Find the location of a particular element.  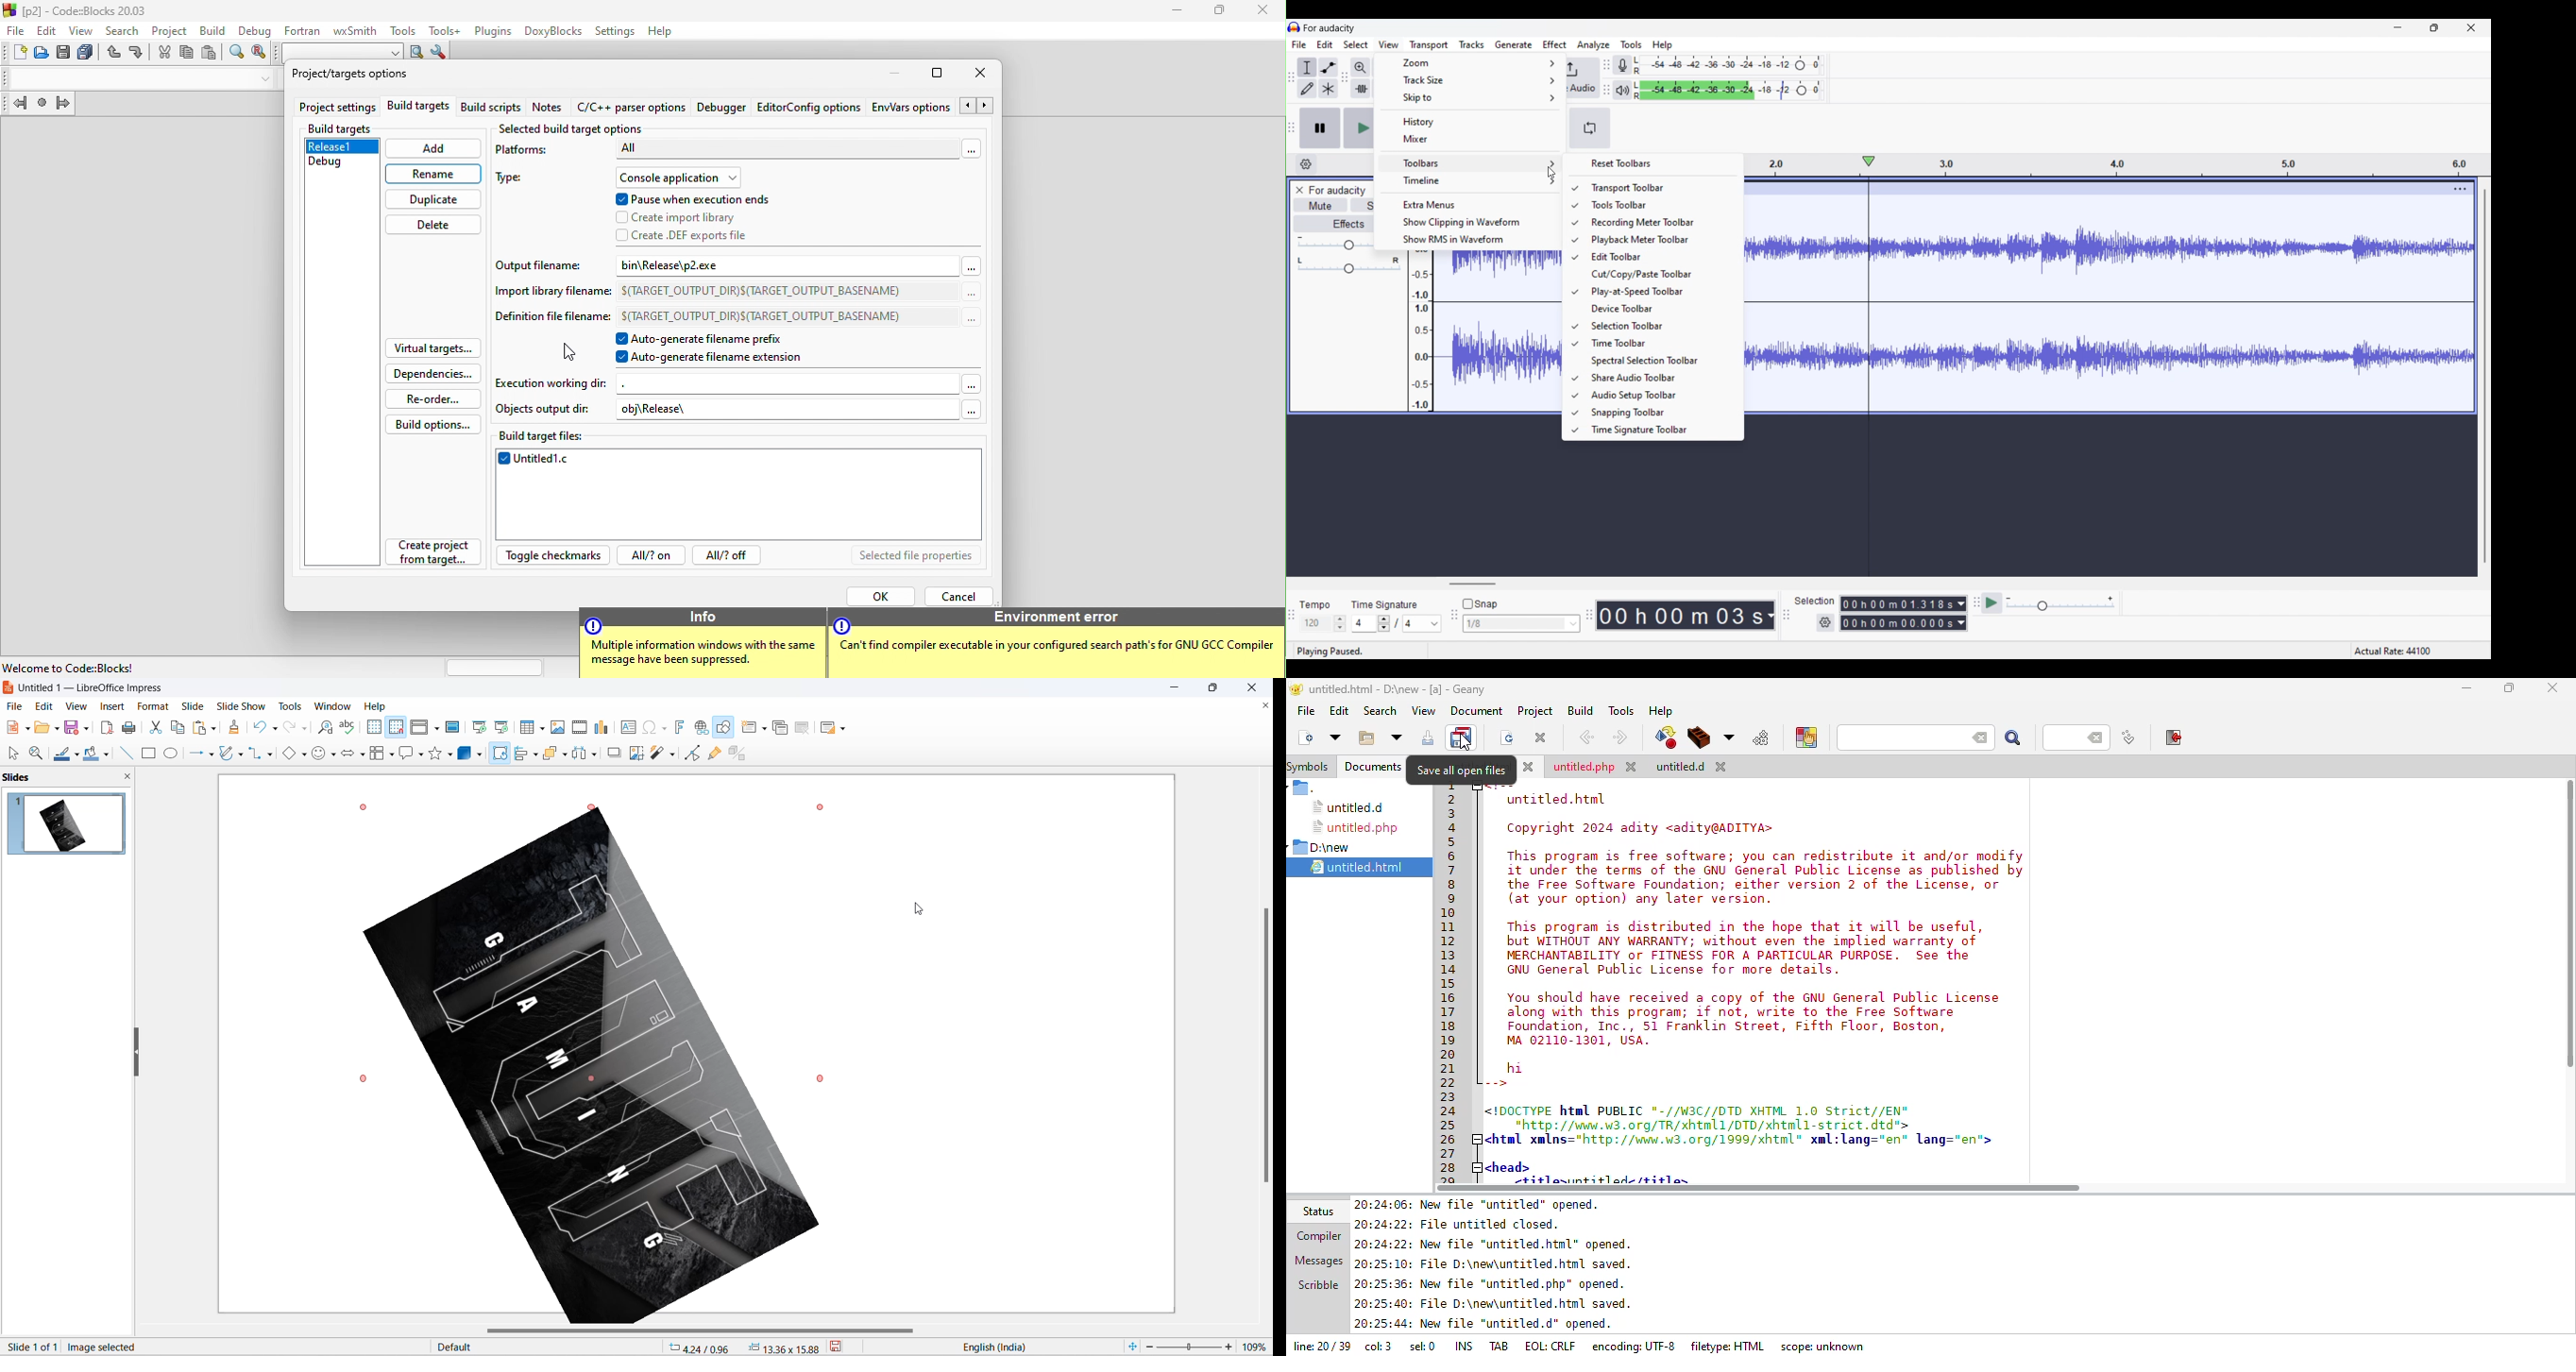

image selection markup is located at coordinates (363, 807).